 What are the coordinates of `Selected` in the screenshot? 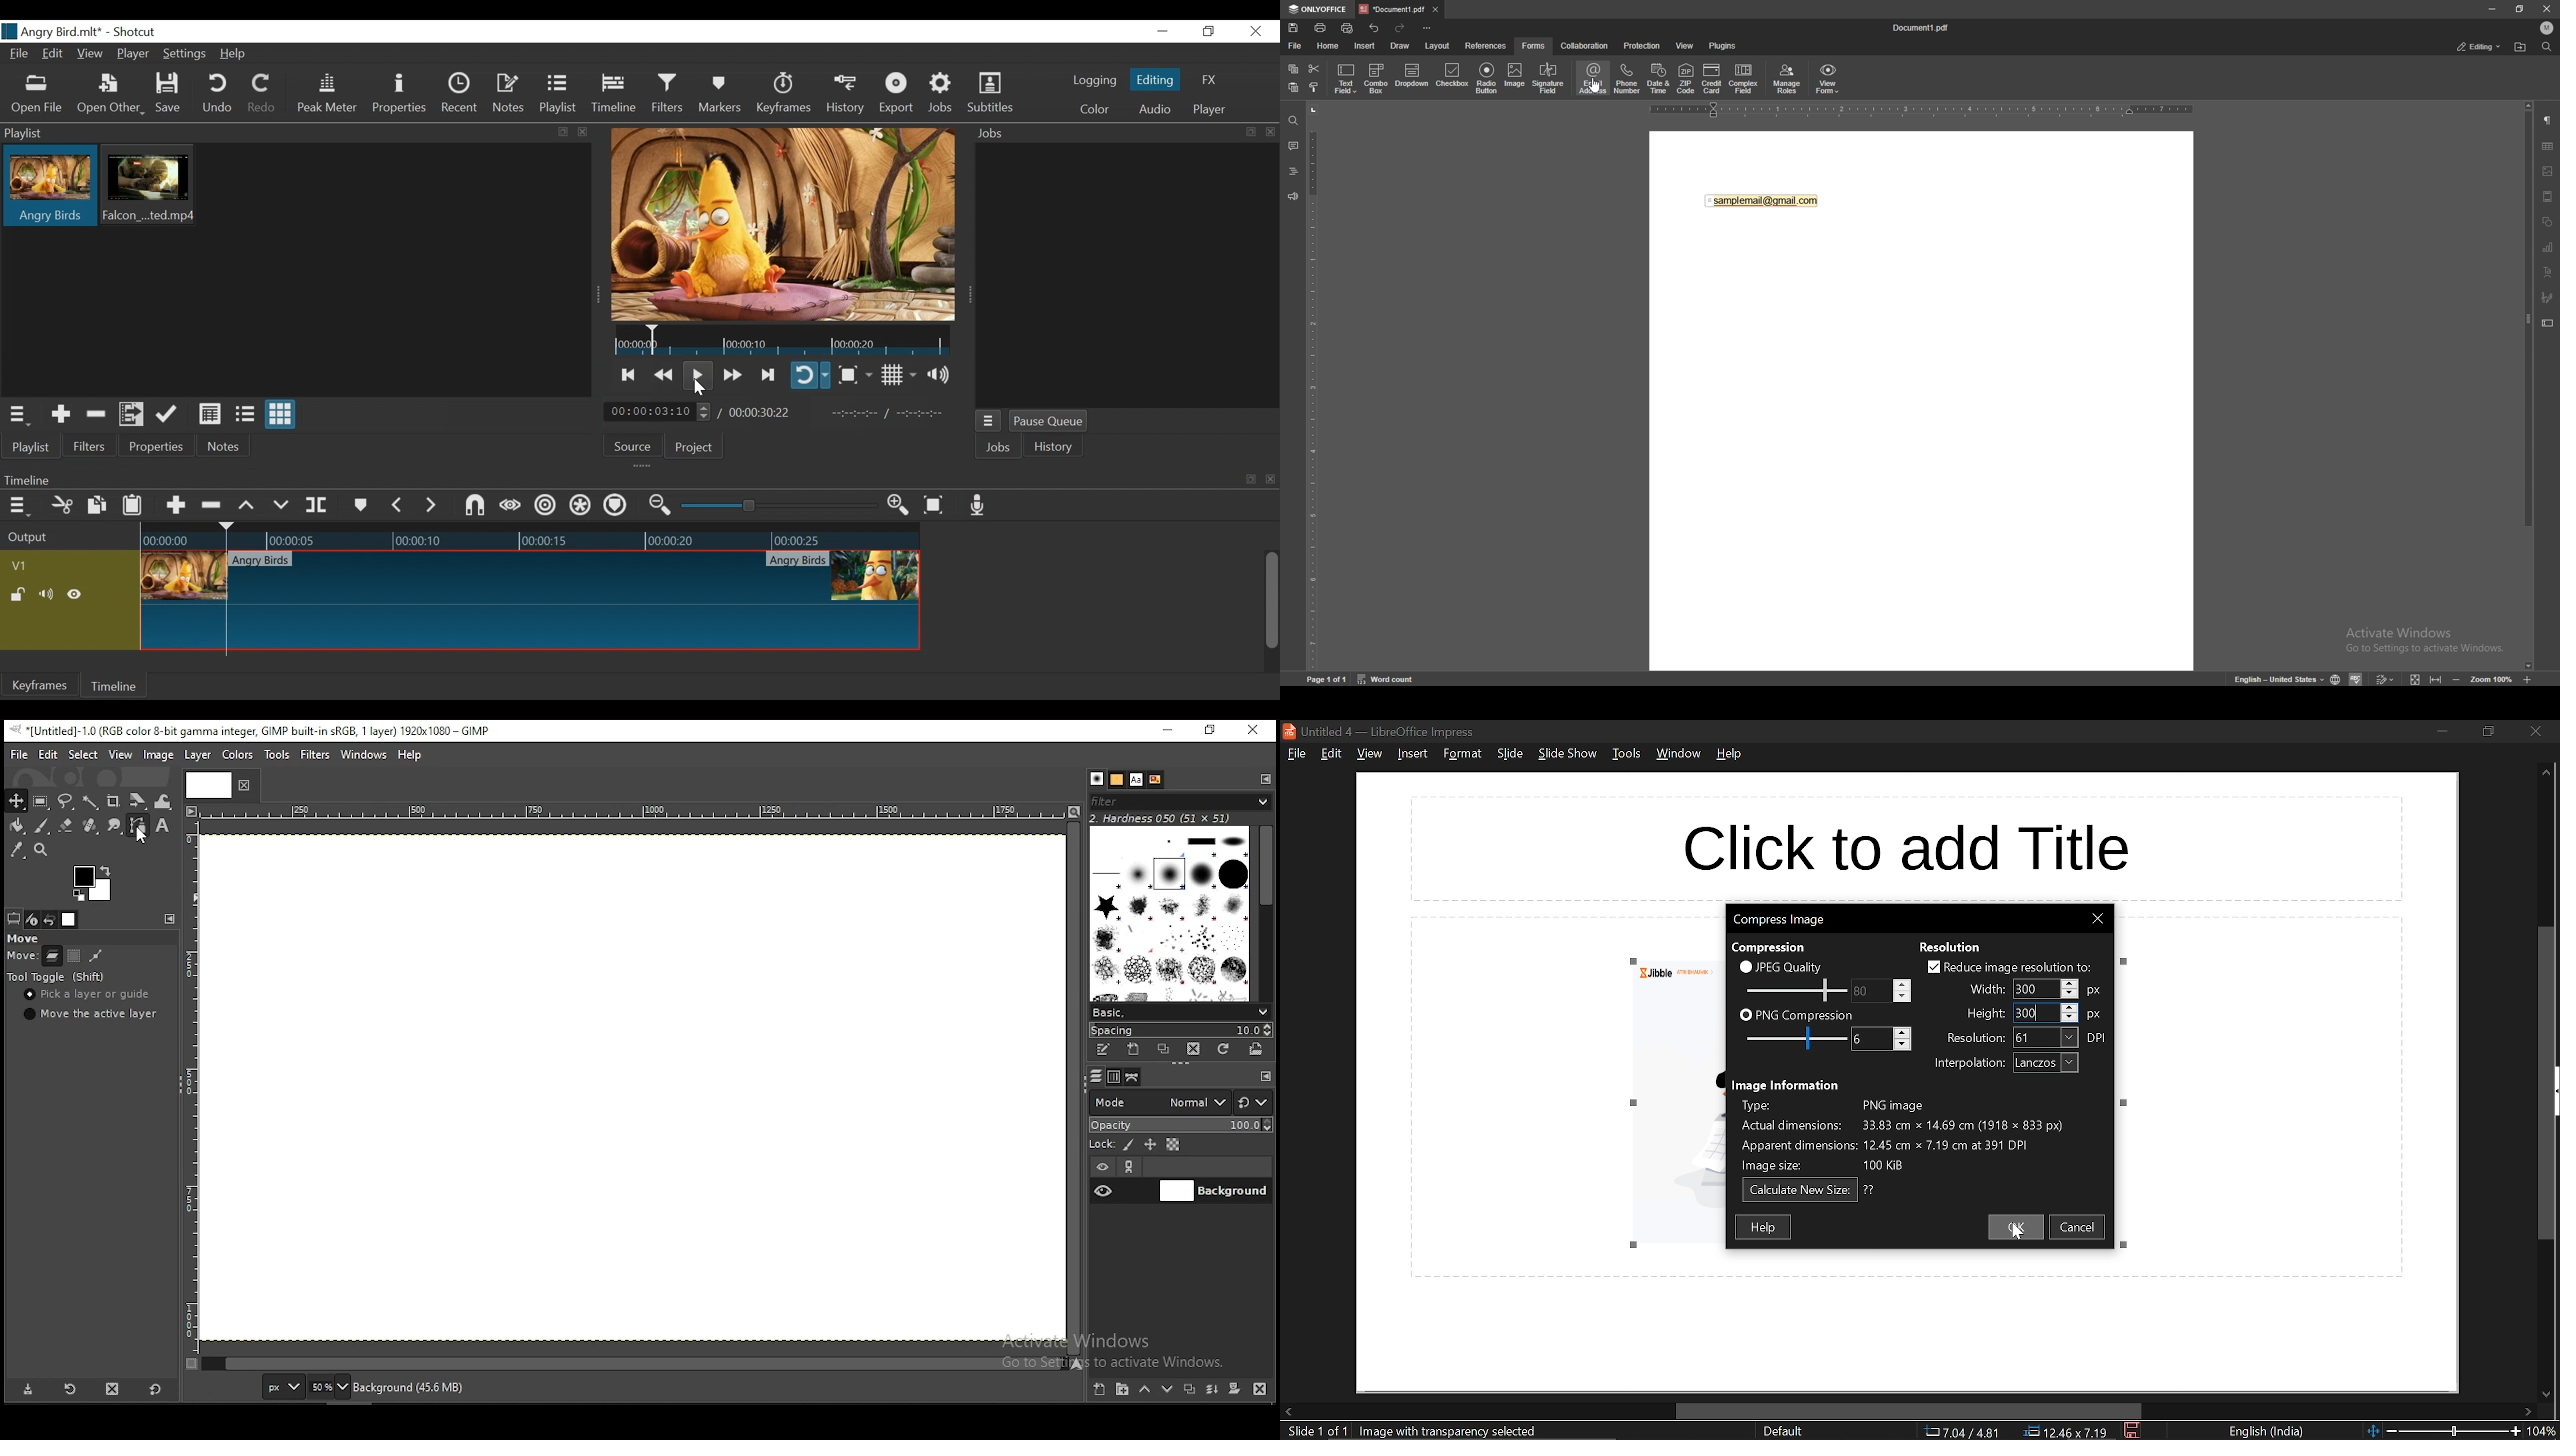 It's located at (2029, 989).